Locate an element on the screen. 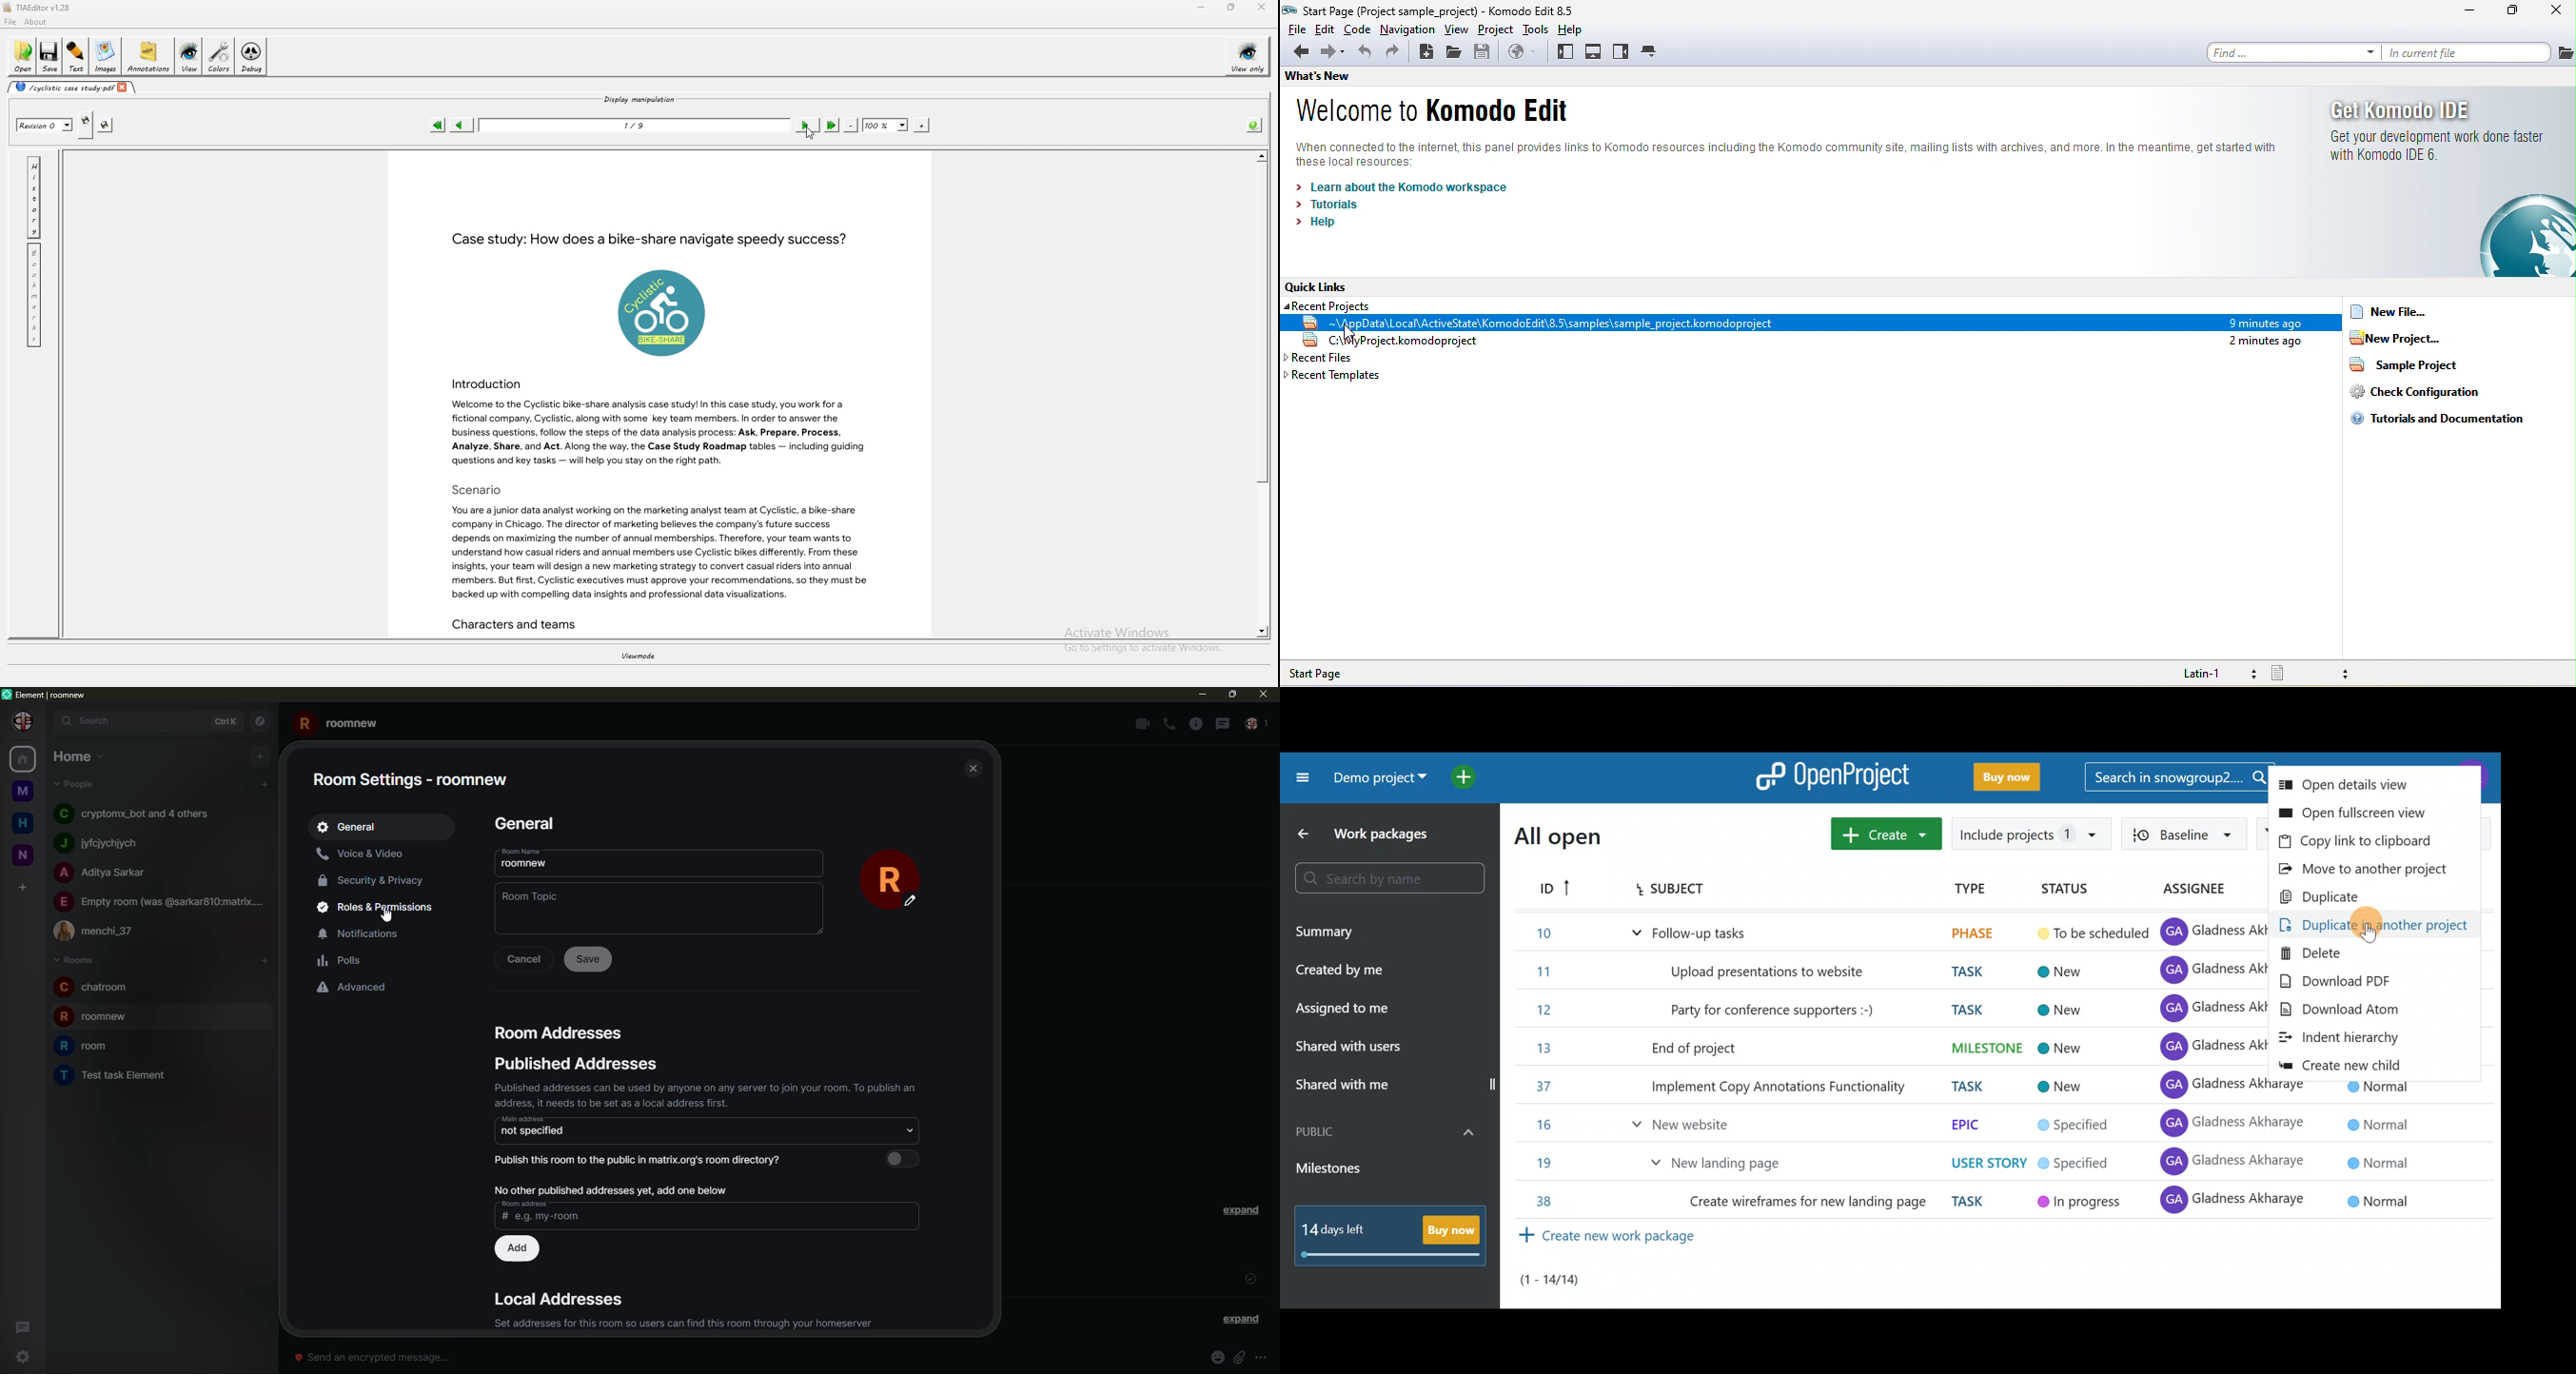  threads is located at coordinates (24, 1325).